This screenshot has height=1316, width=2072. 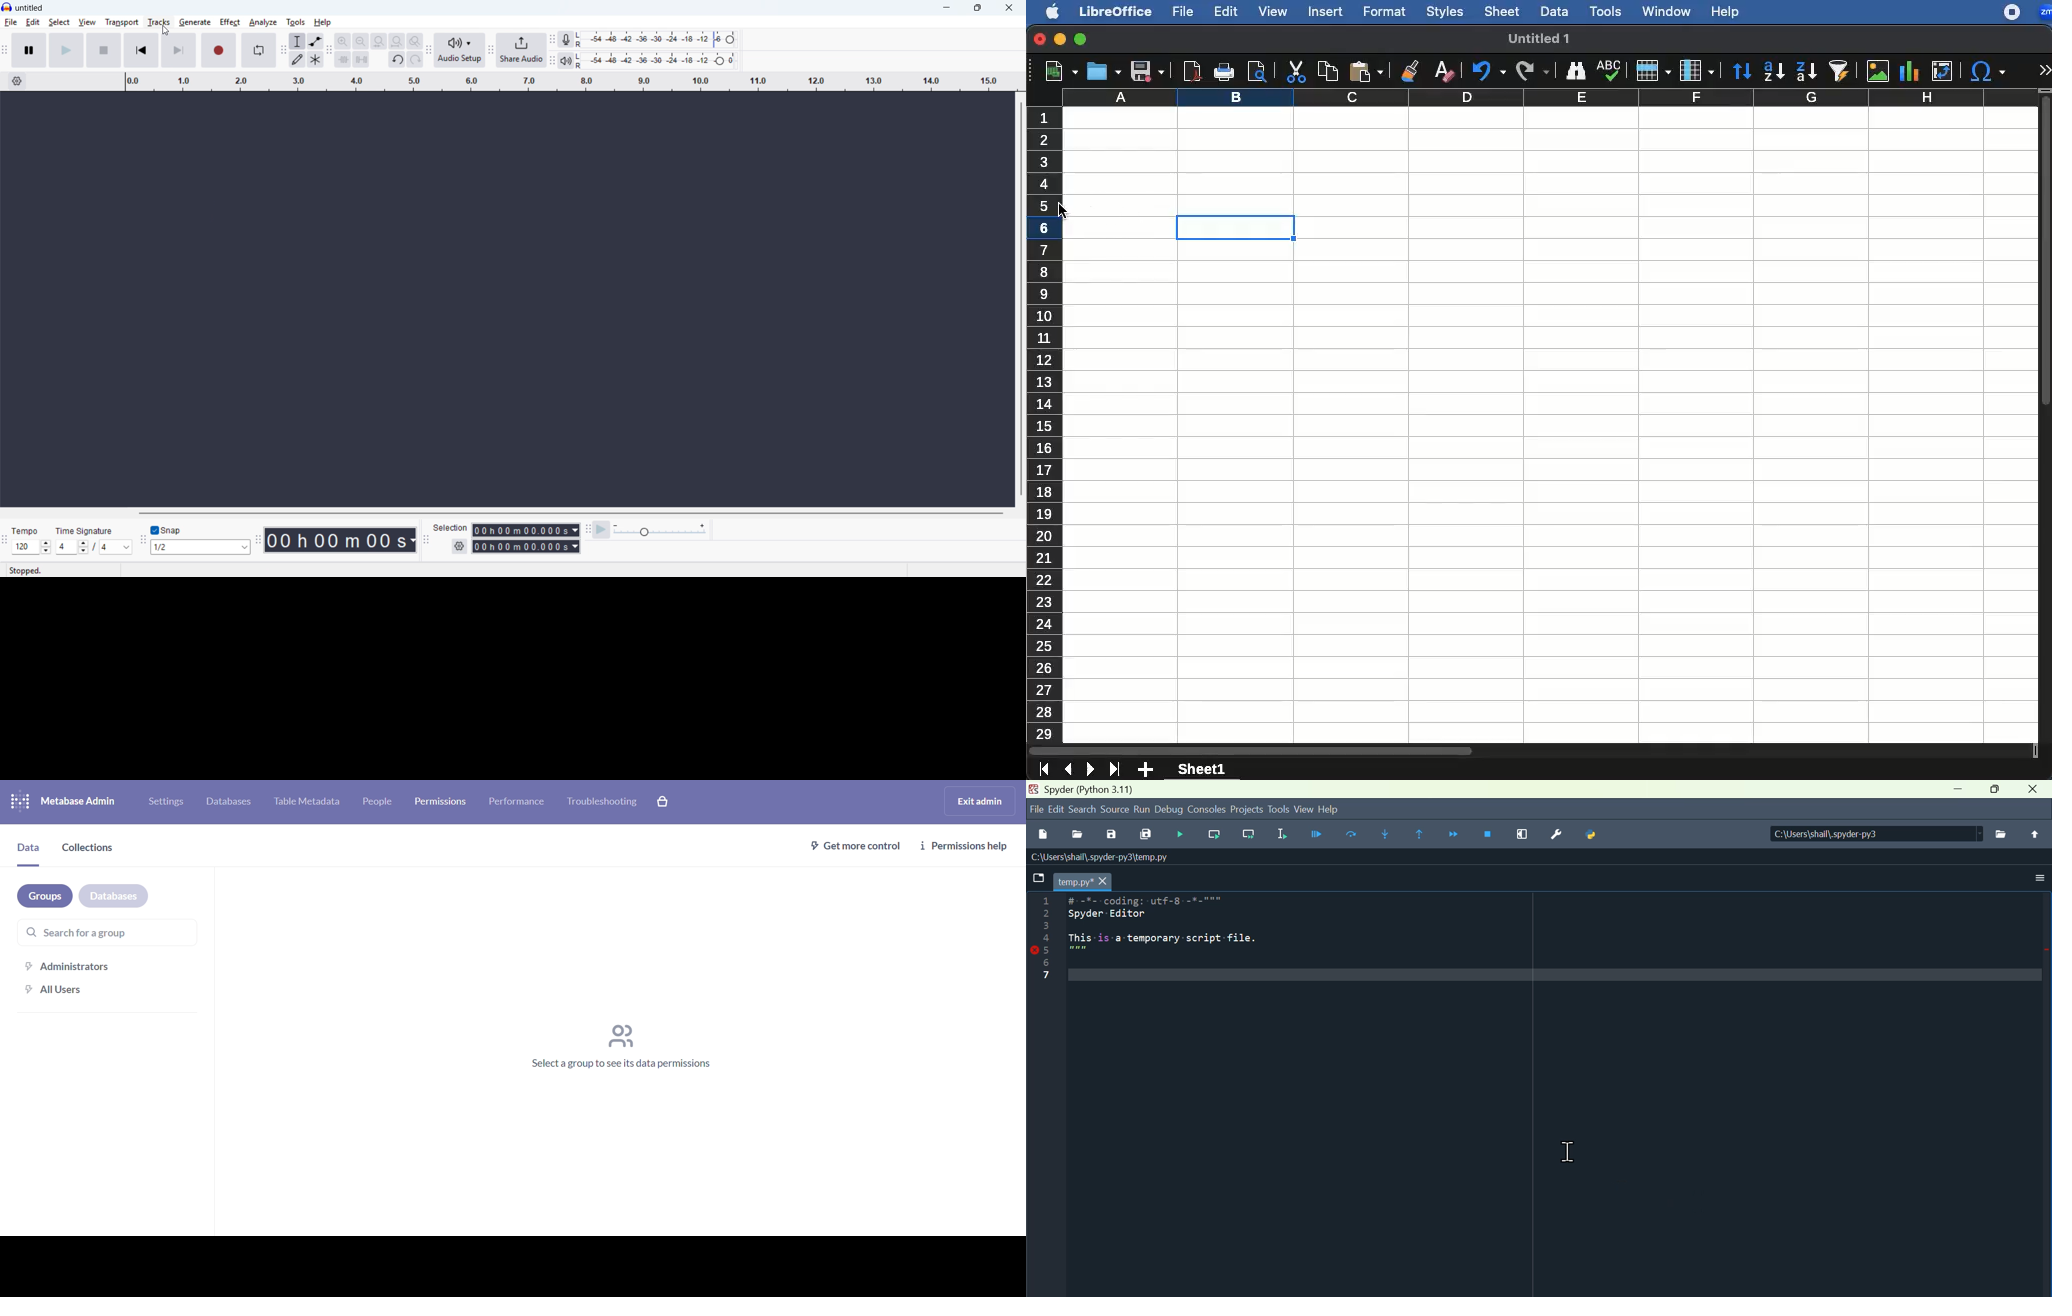 I want to click on spyder(python 3.11), so click(x=1099, y=790).